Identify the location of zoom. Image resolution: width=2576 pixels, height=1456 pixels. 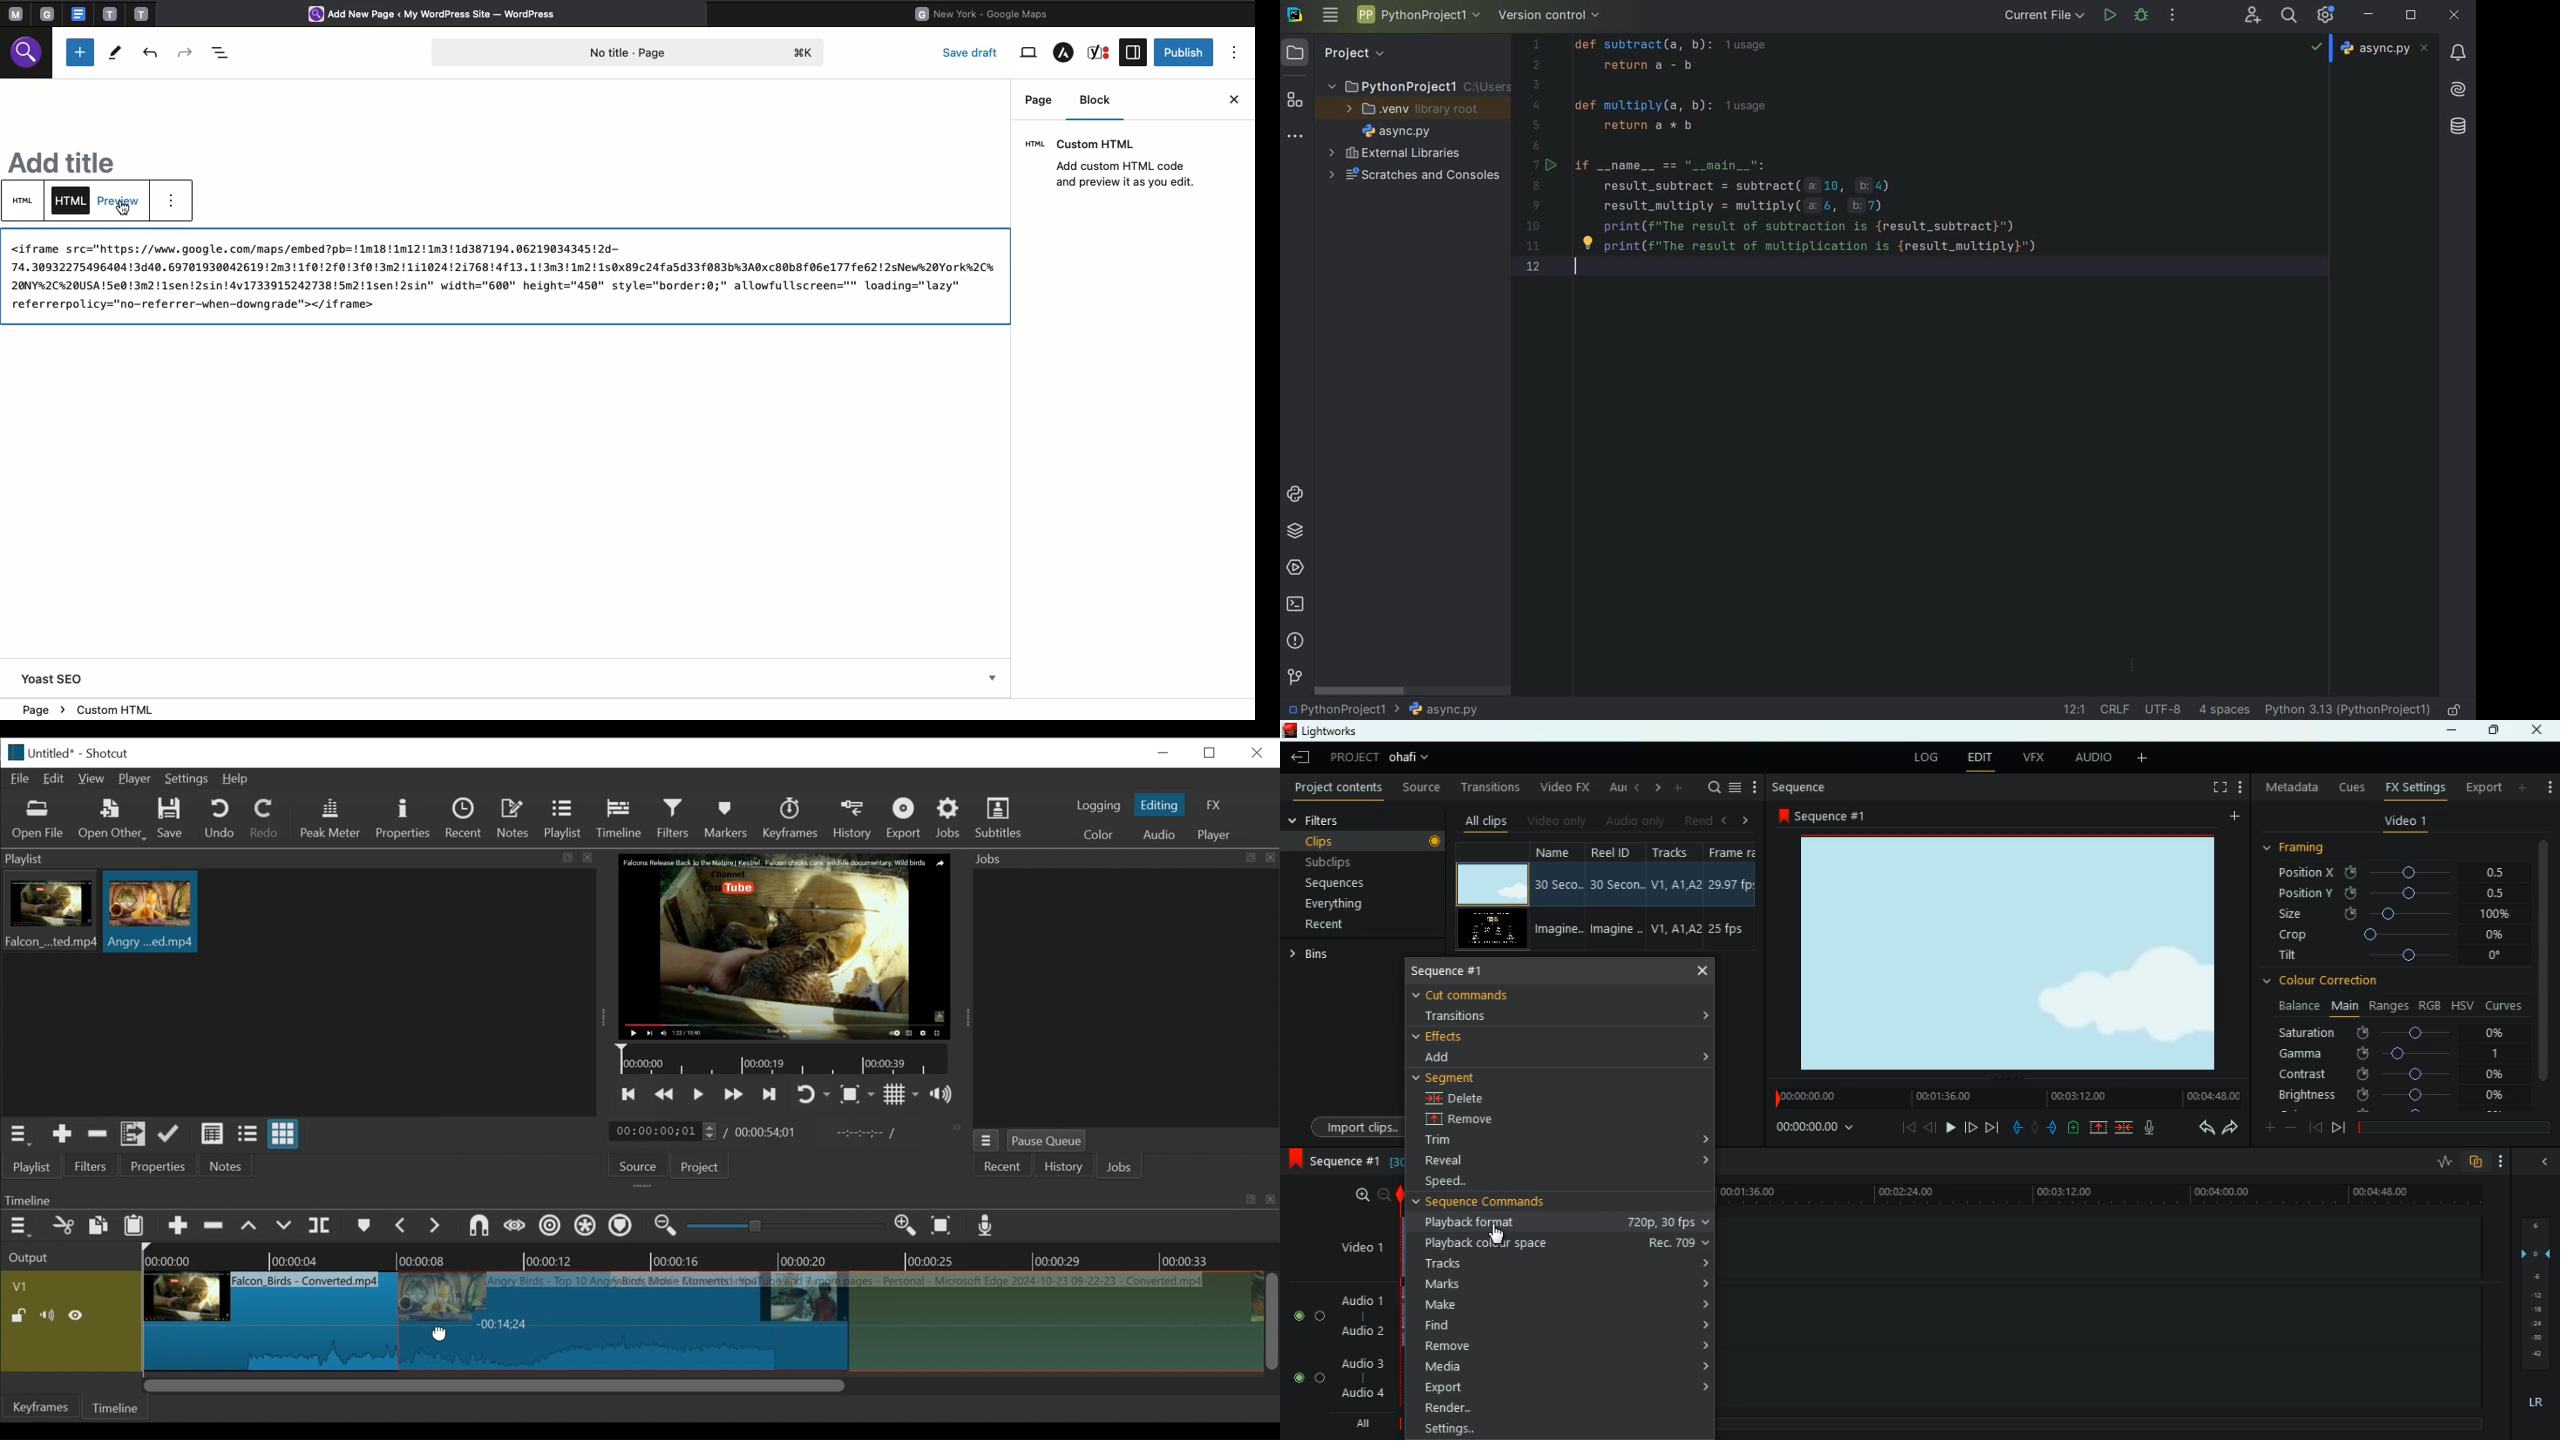
(1365, 1196).